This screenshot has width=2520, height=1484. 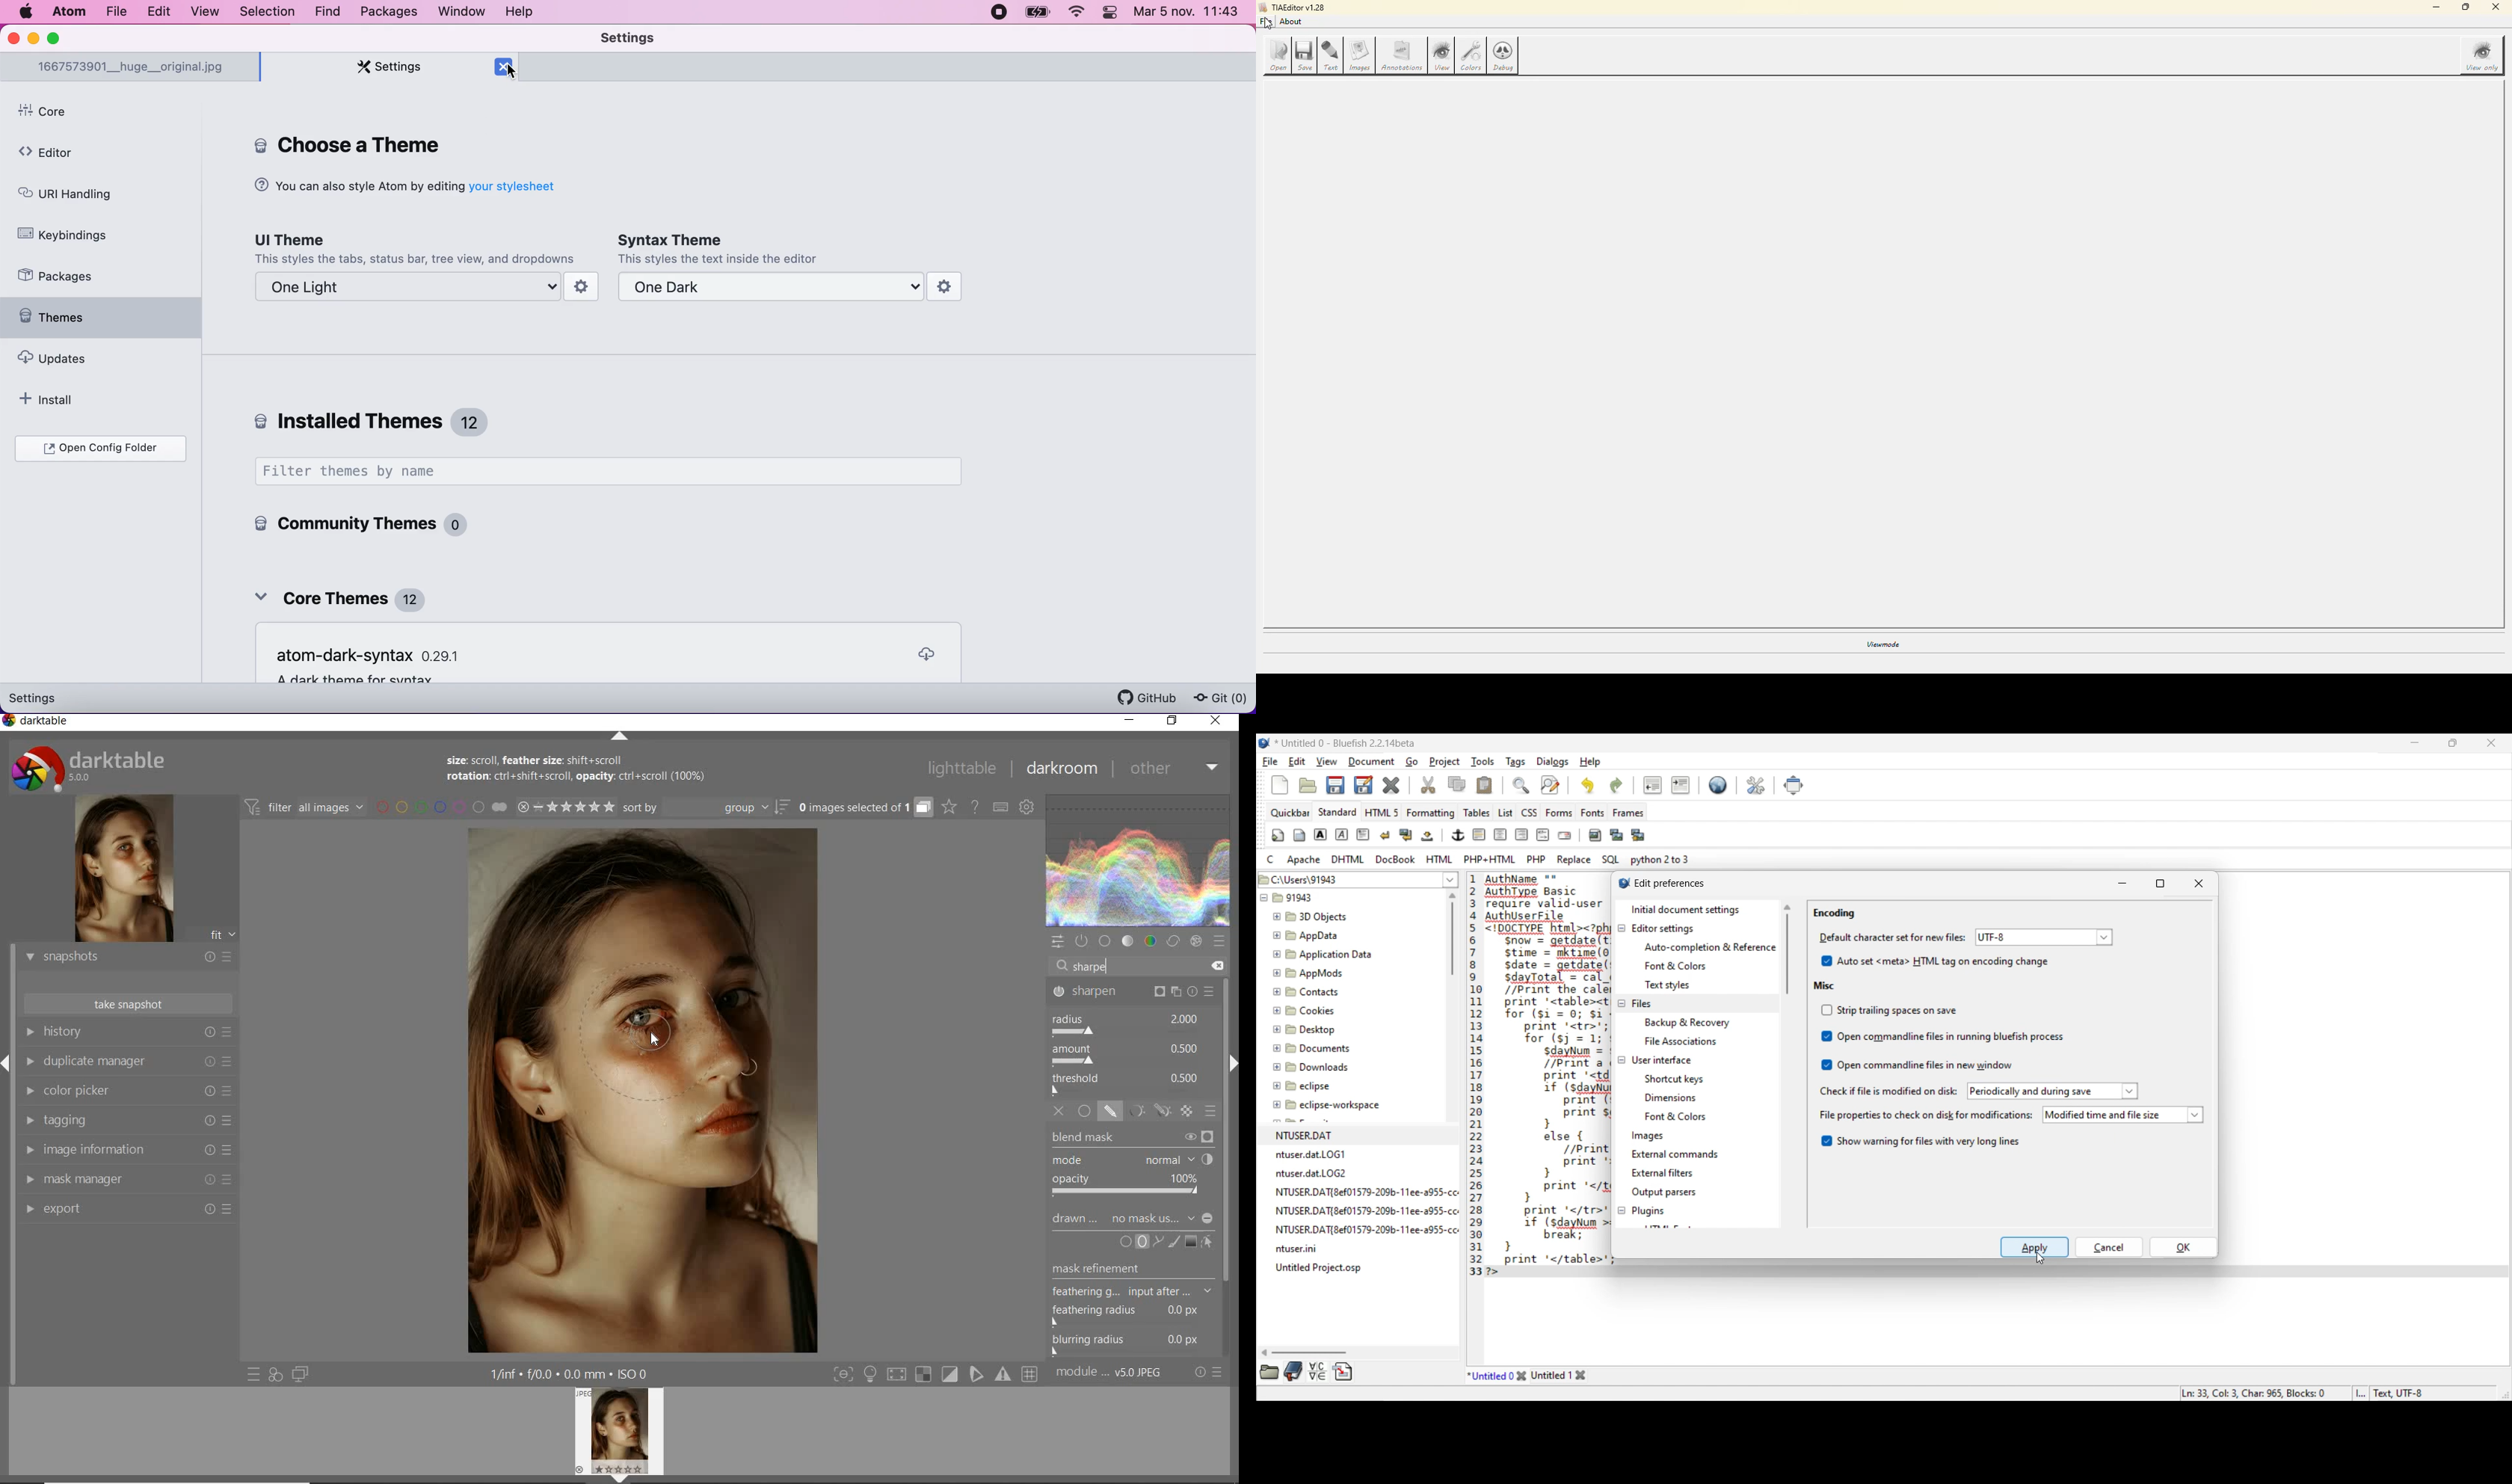 I want to click on Tools menu, so click(x=1483, y=762).